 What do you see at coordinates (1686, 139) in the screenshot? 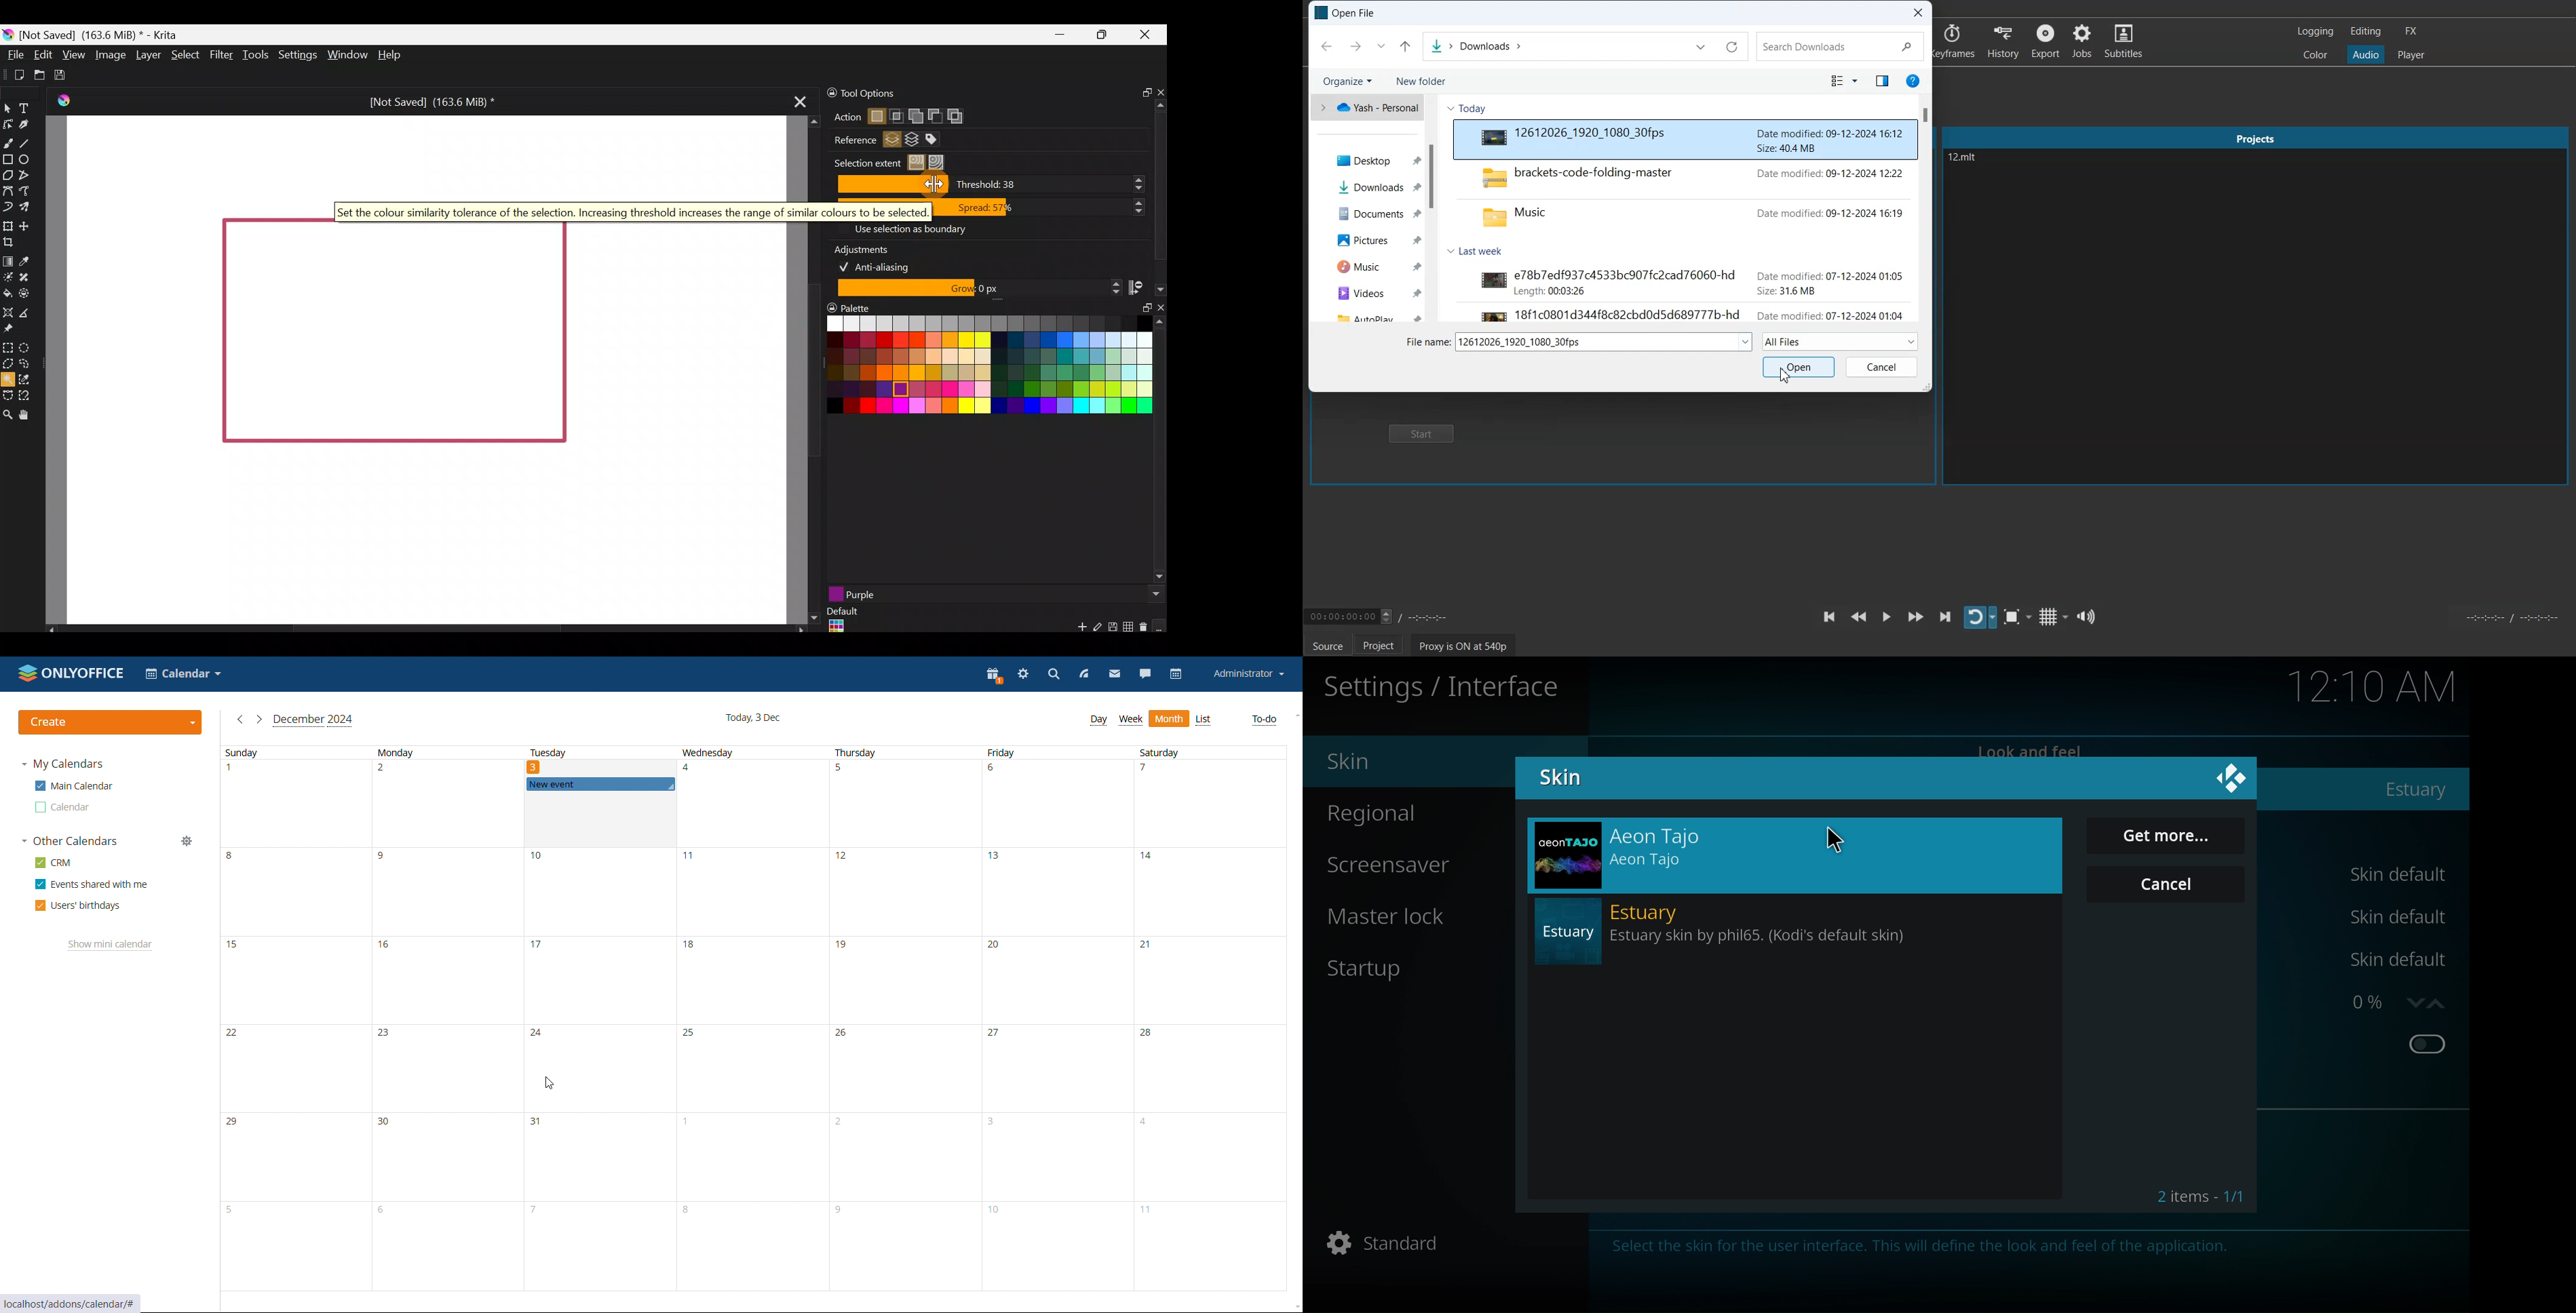
I see `Video File` at bounding box center [1686, 139].